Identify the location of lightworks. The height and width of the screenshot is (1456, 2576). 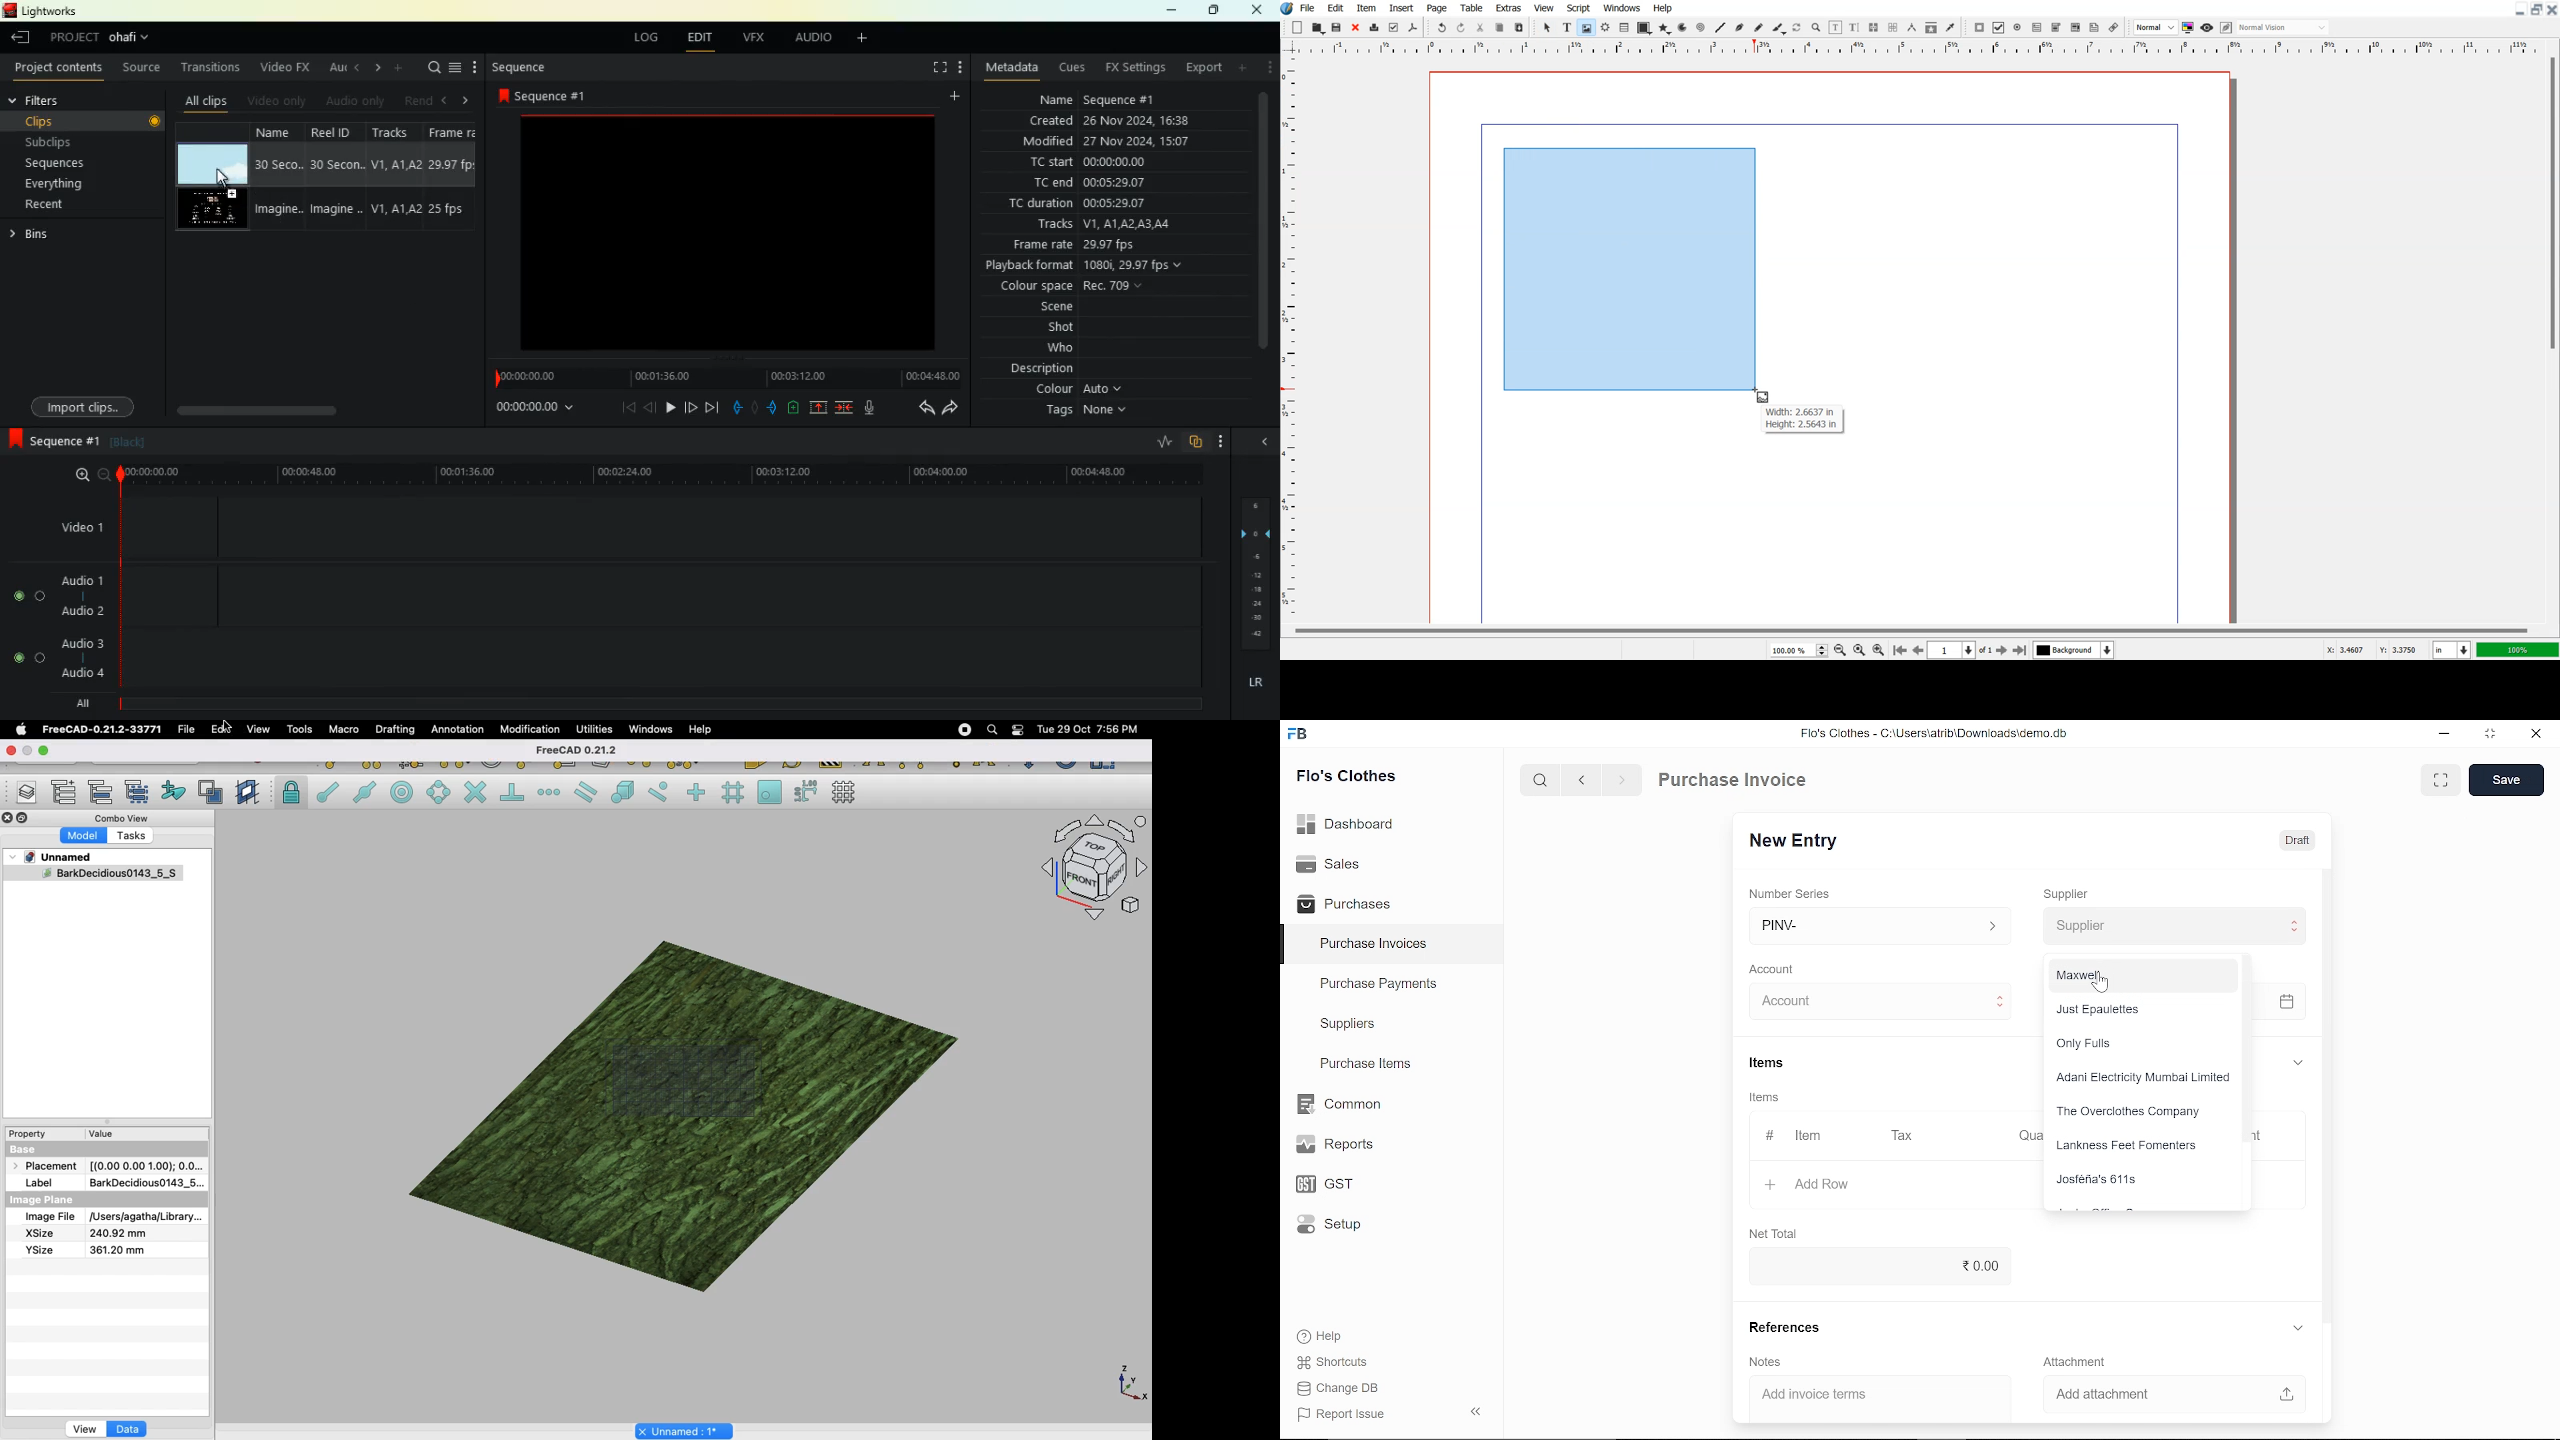
(43, 11).